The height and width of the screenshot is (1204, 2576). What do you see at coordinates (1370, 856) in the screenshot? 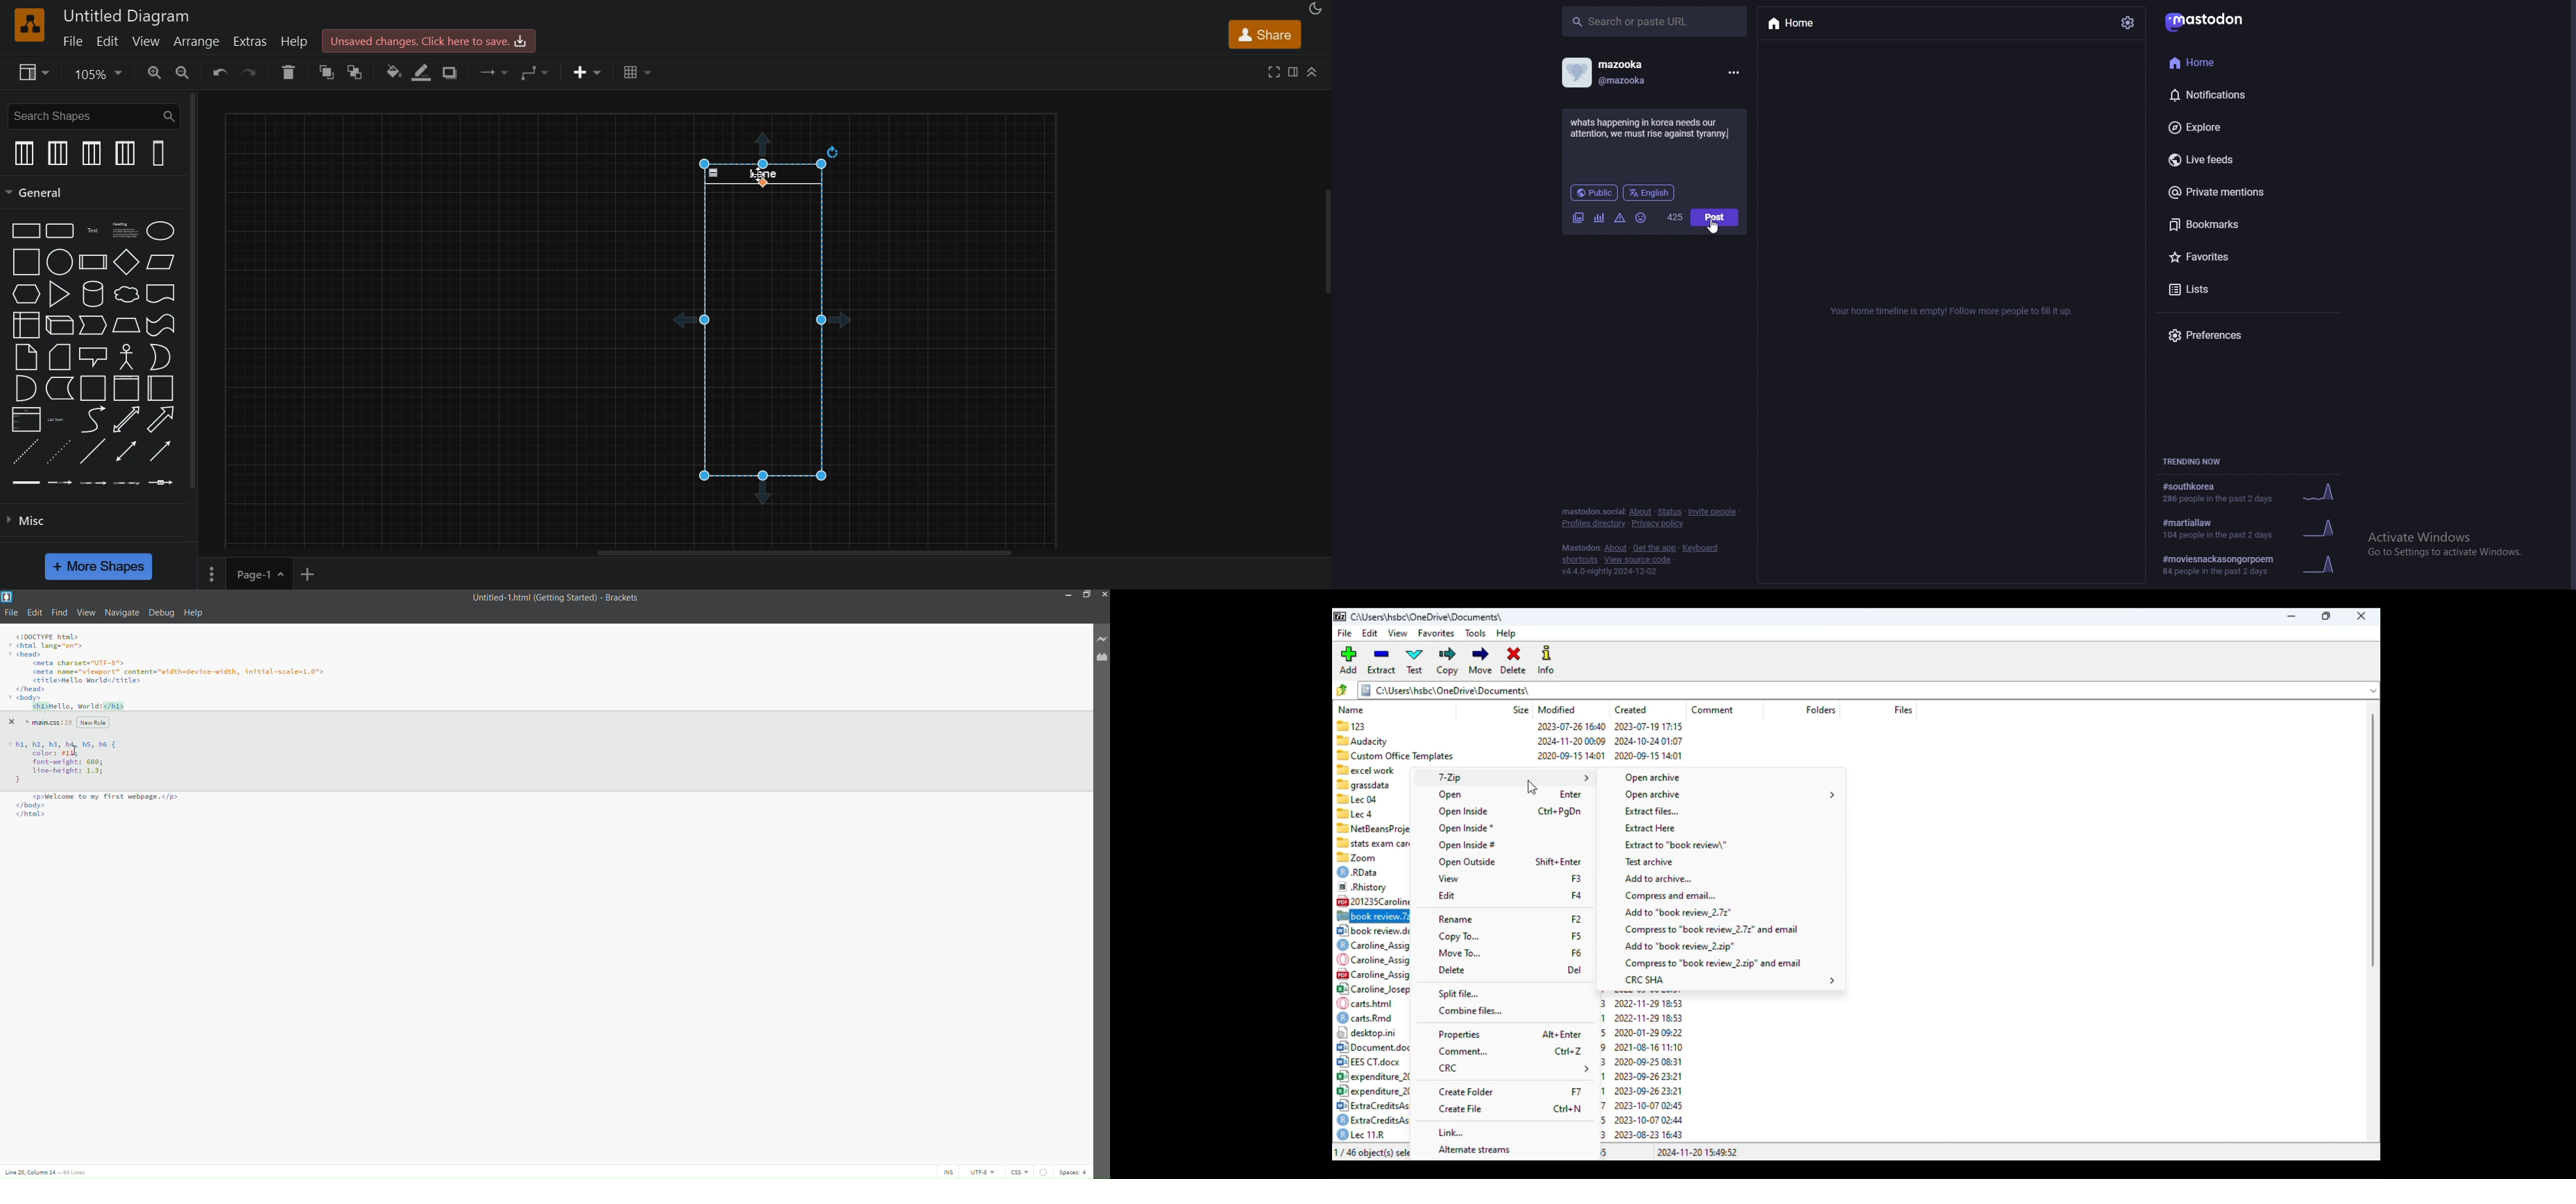
I see `88 Zoom 2022-01-20 10:44 2020-10-02 00:42` at bounding box center [1370, 856].